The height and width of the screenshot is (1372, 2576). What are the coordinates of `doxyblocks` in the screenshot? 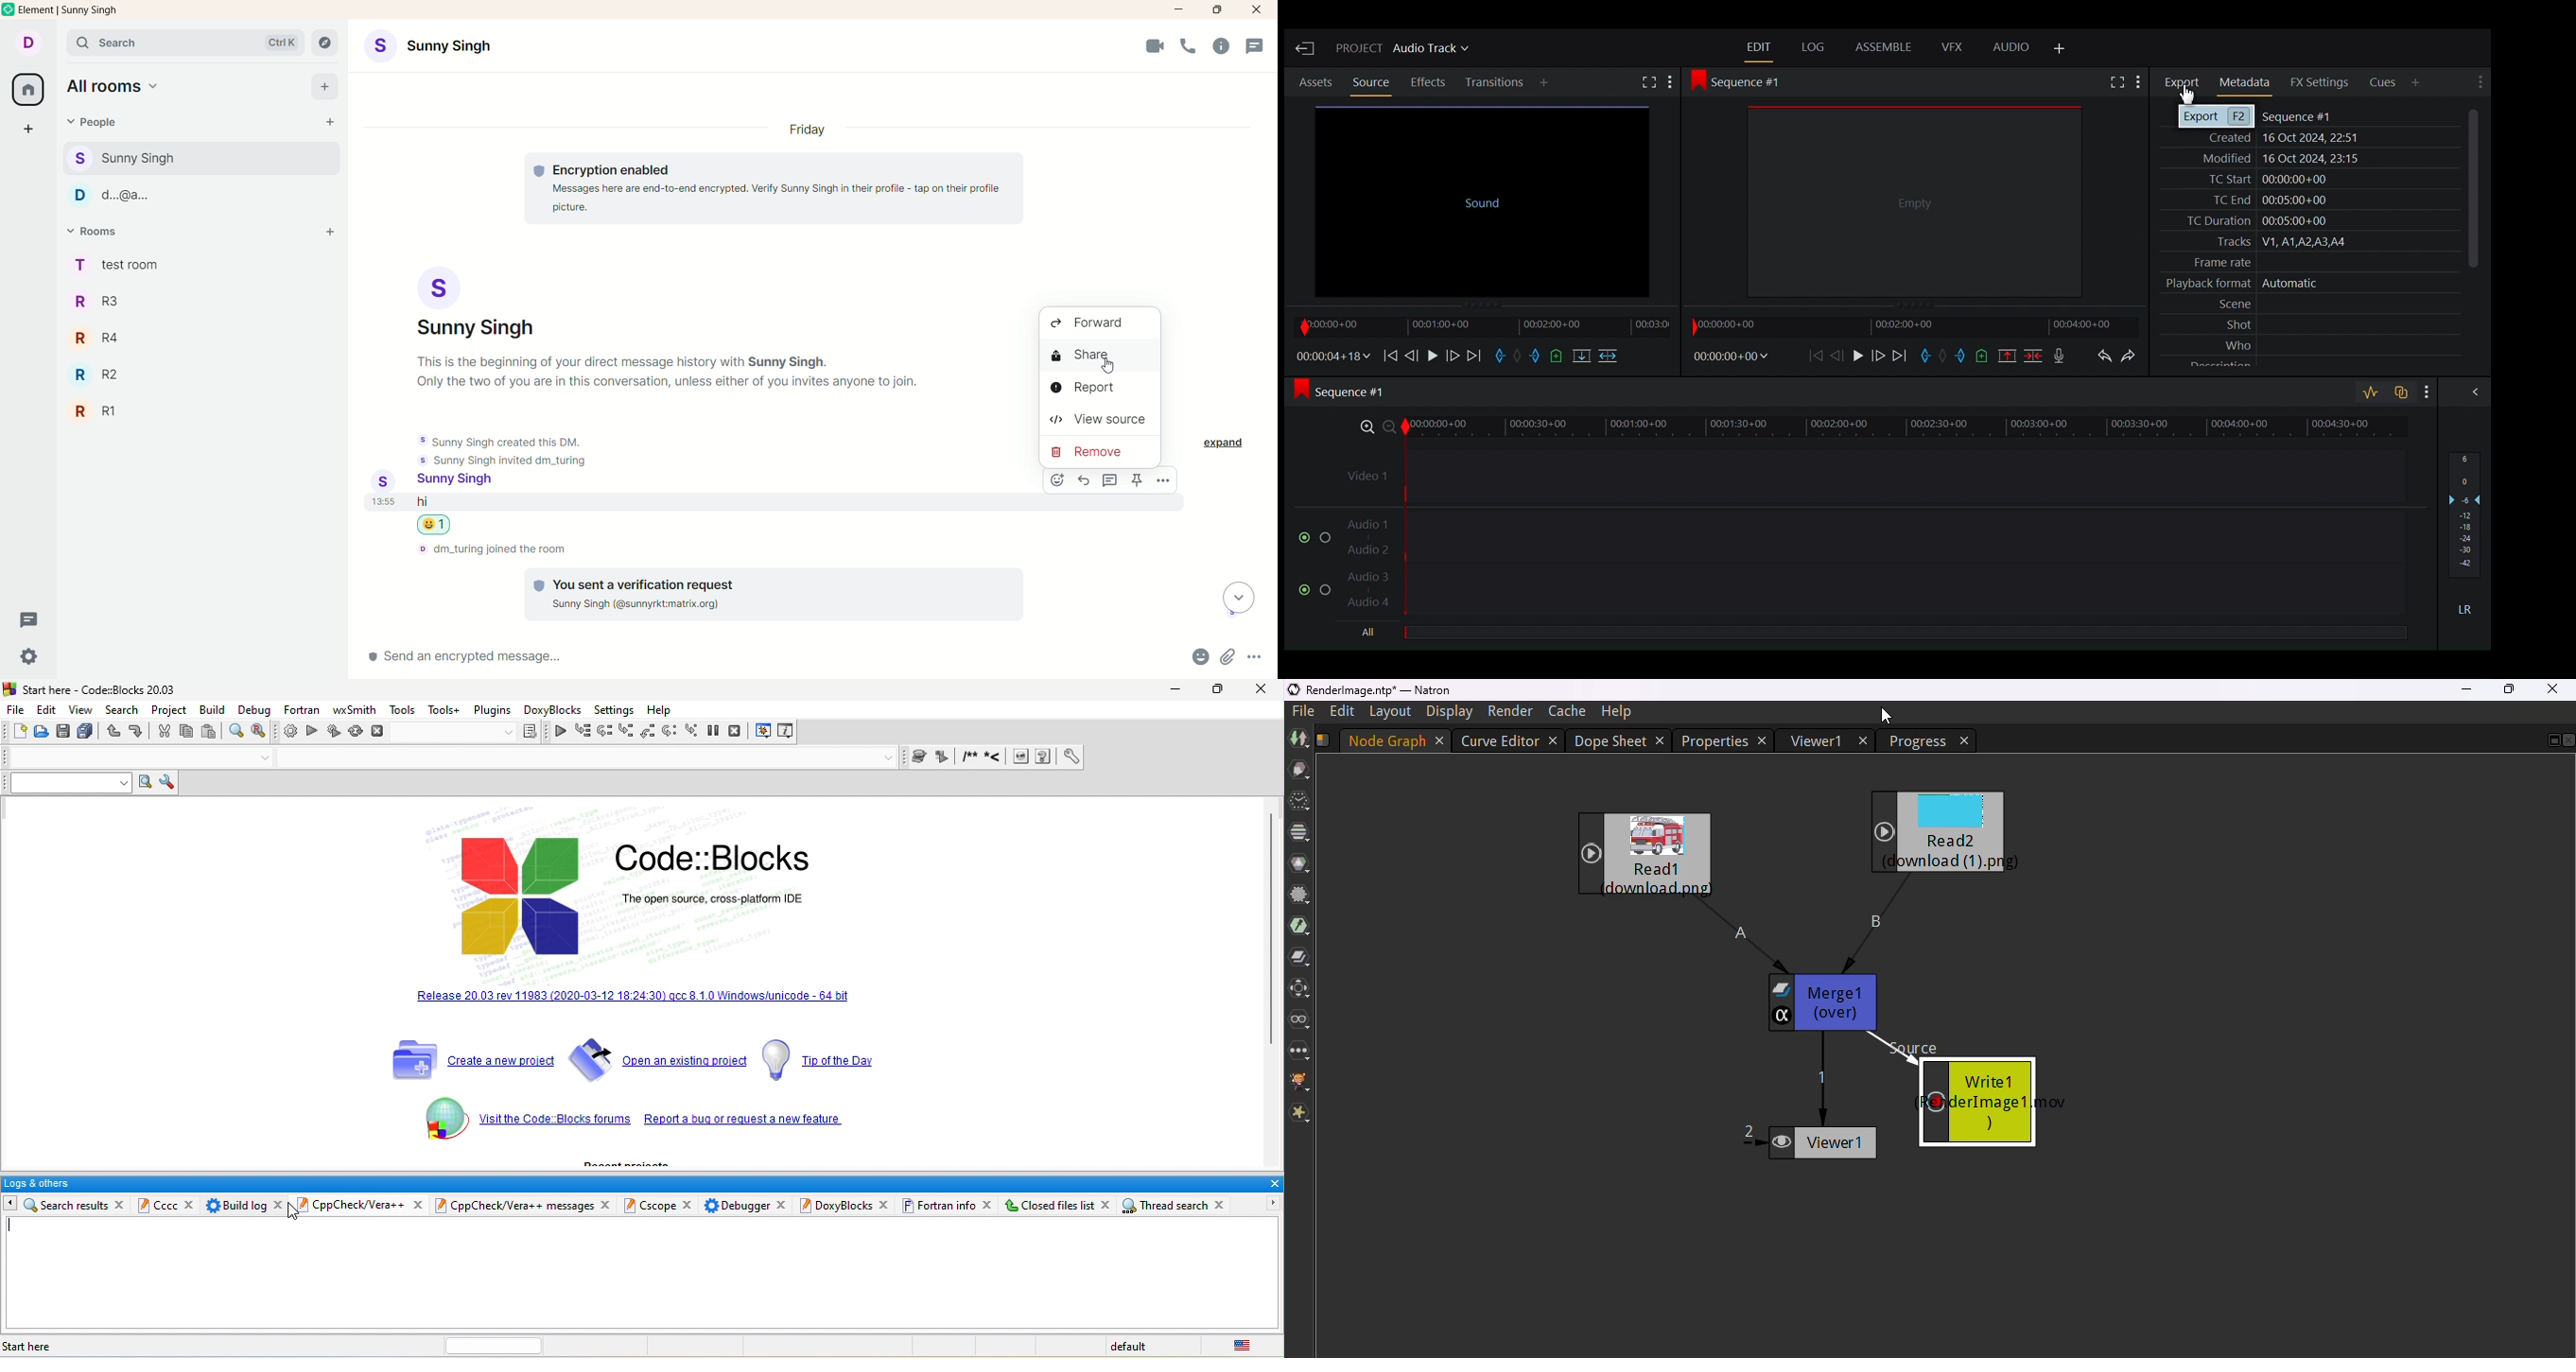 It's located at (553, 709).